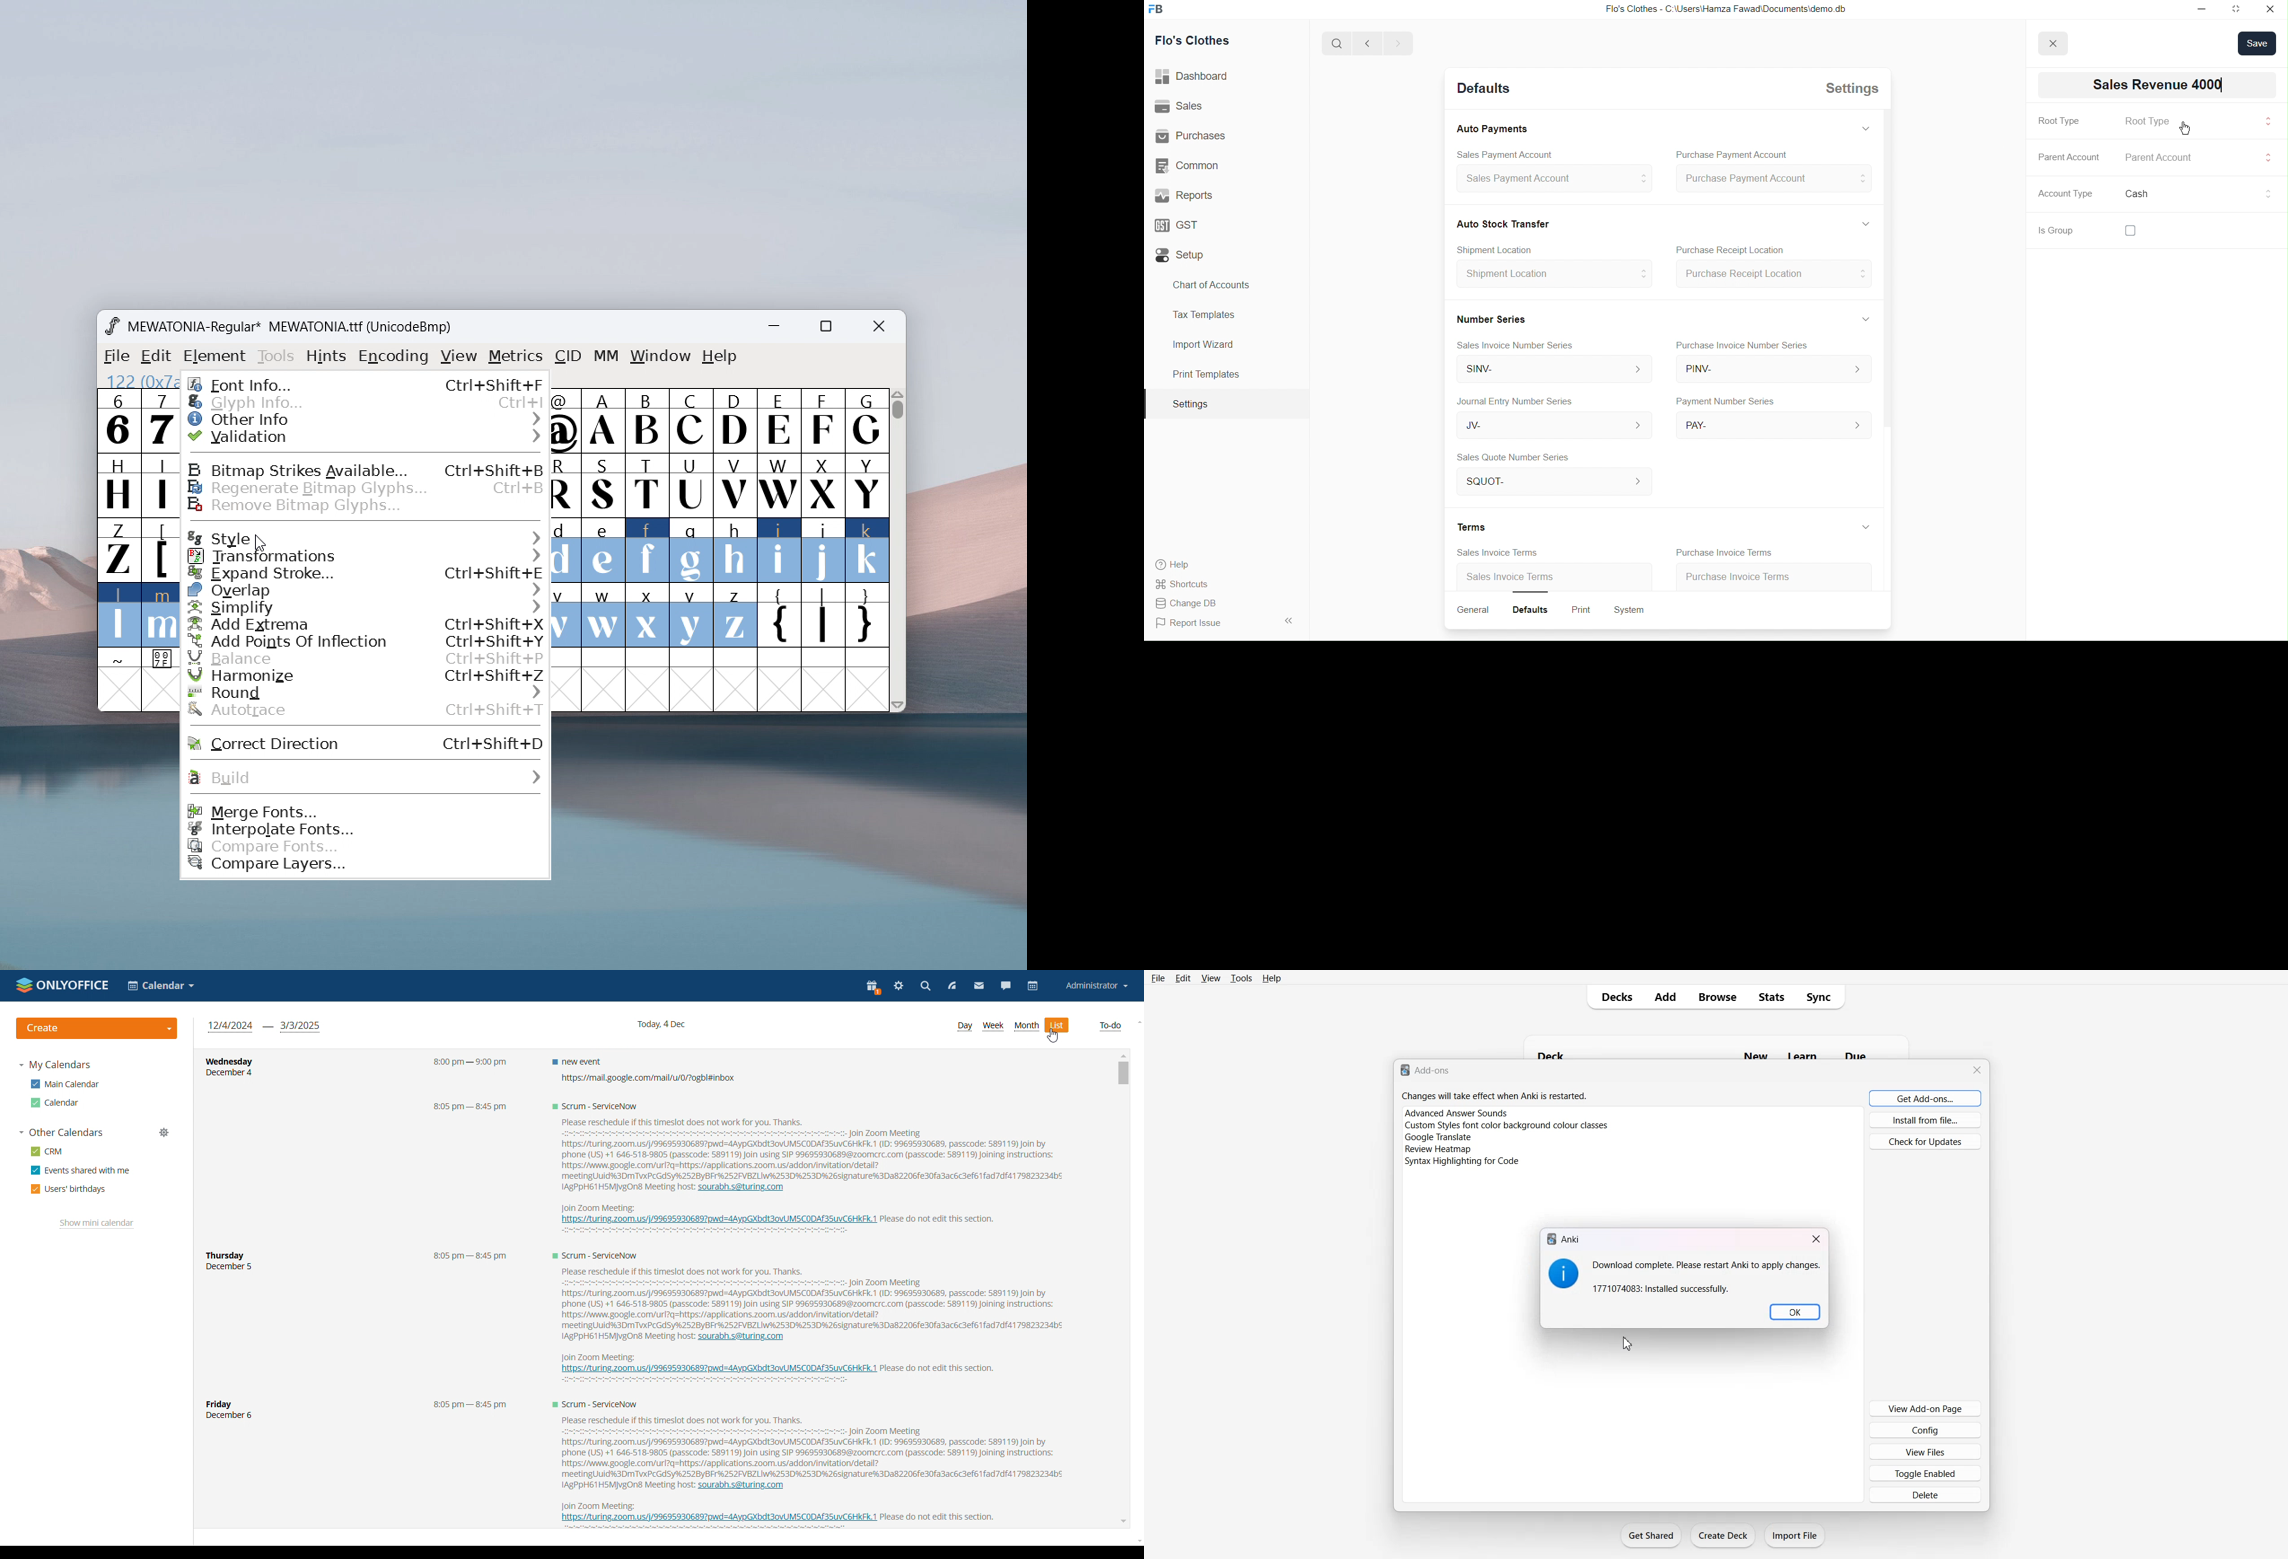 This screenshot has width=2296, height=1568. Describe the element at coordinates (1520, 344) in the screenshot. I see `Sales Invoice Number Series` at that location.